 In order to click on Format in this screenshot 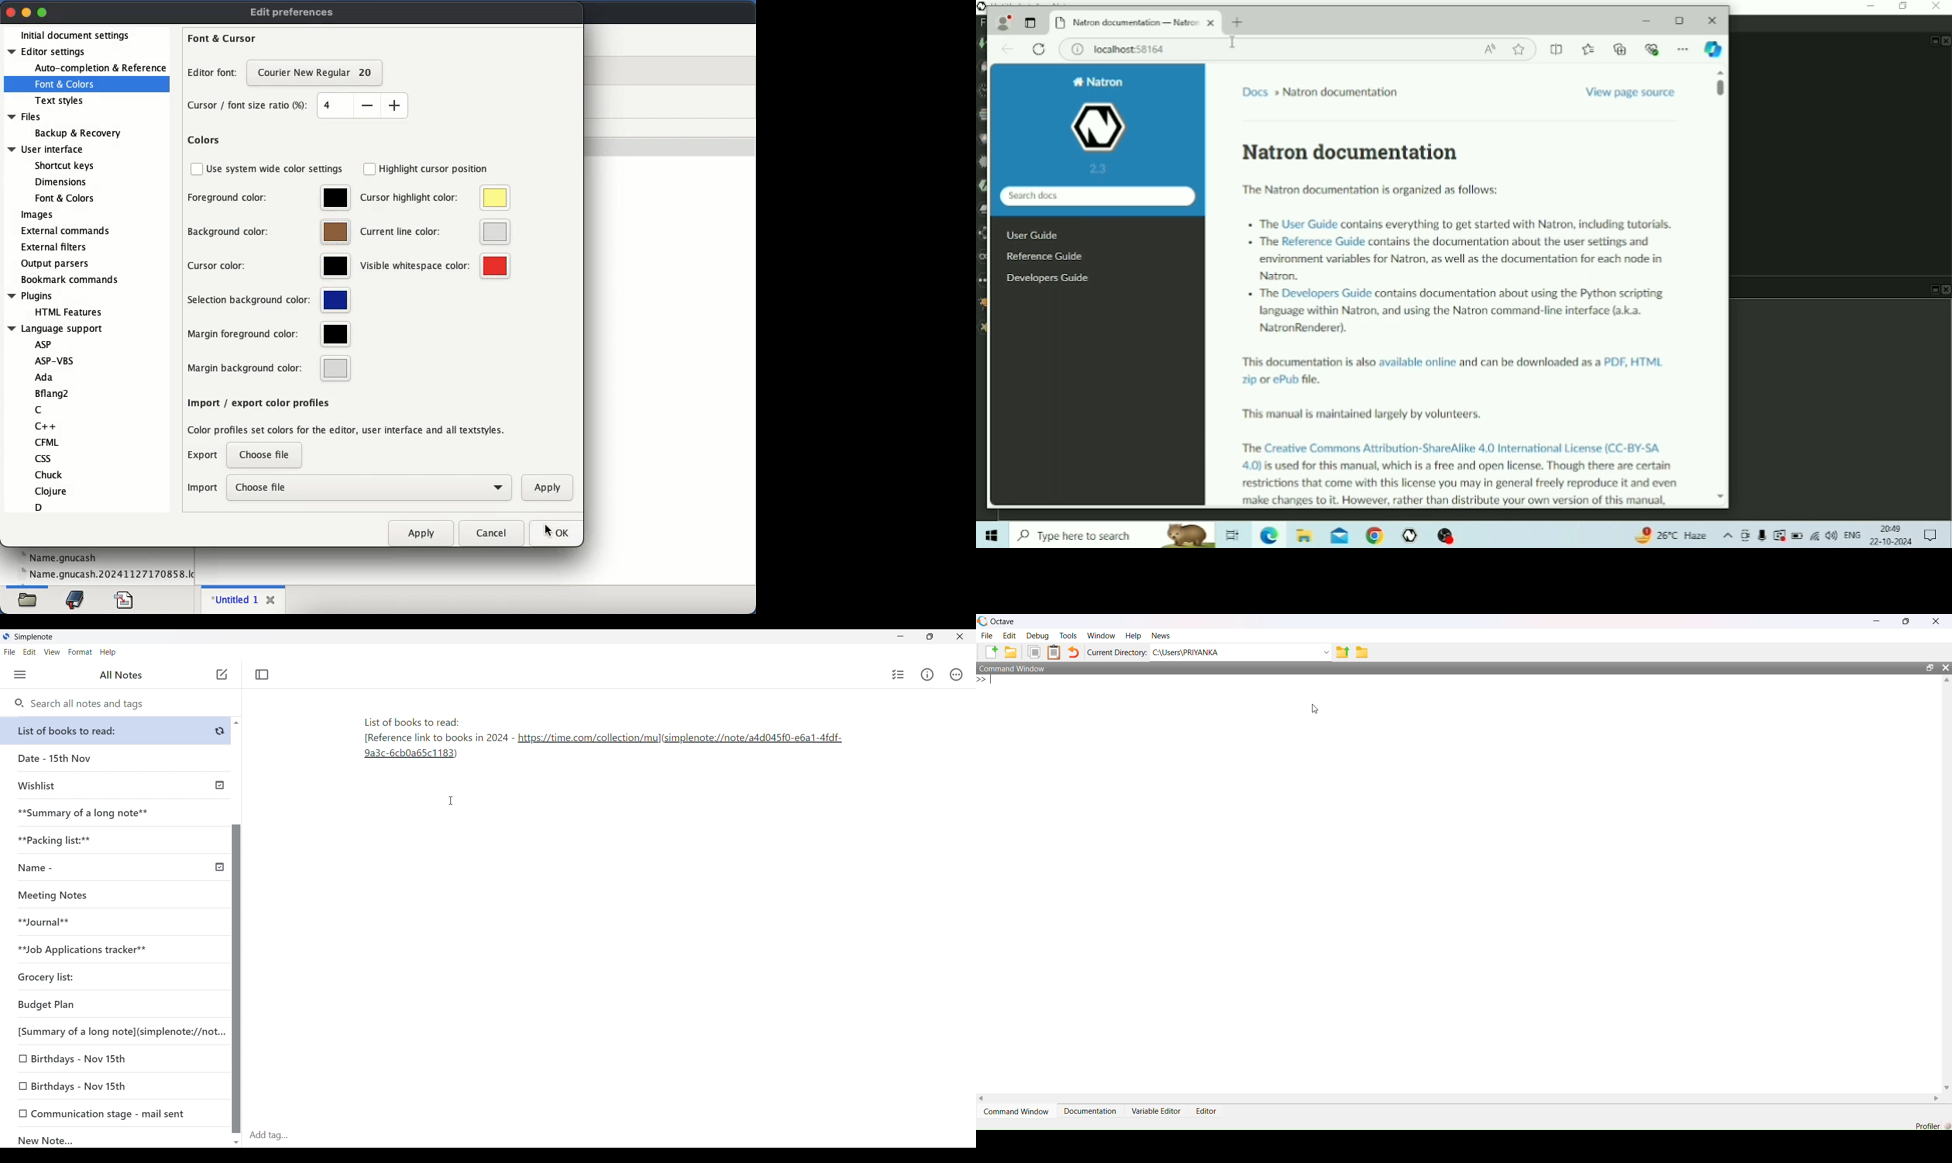, I will do `click(80, 652)`.